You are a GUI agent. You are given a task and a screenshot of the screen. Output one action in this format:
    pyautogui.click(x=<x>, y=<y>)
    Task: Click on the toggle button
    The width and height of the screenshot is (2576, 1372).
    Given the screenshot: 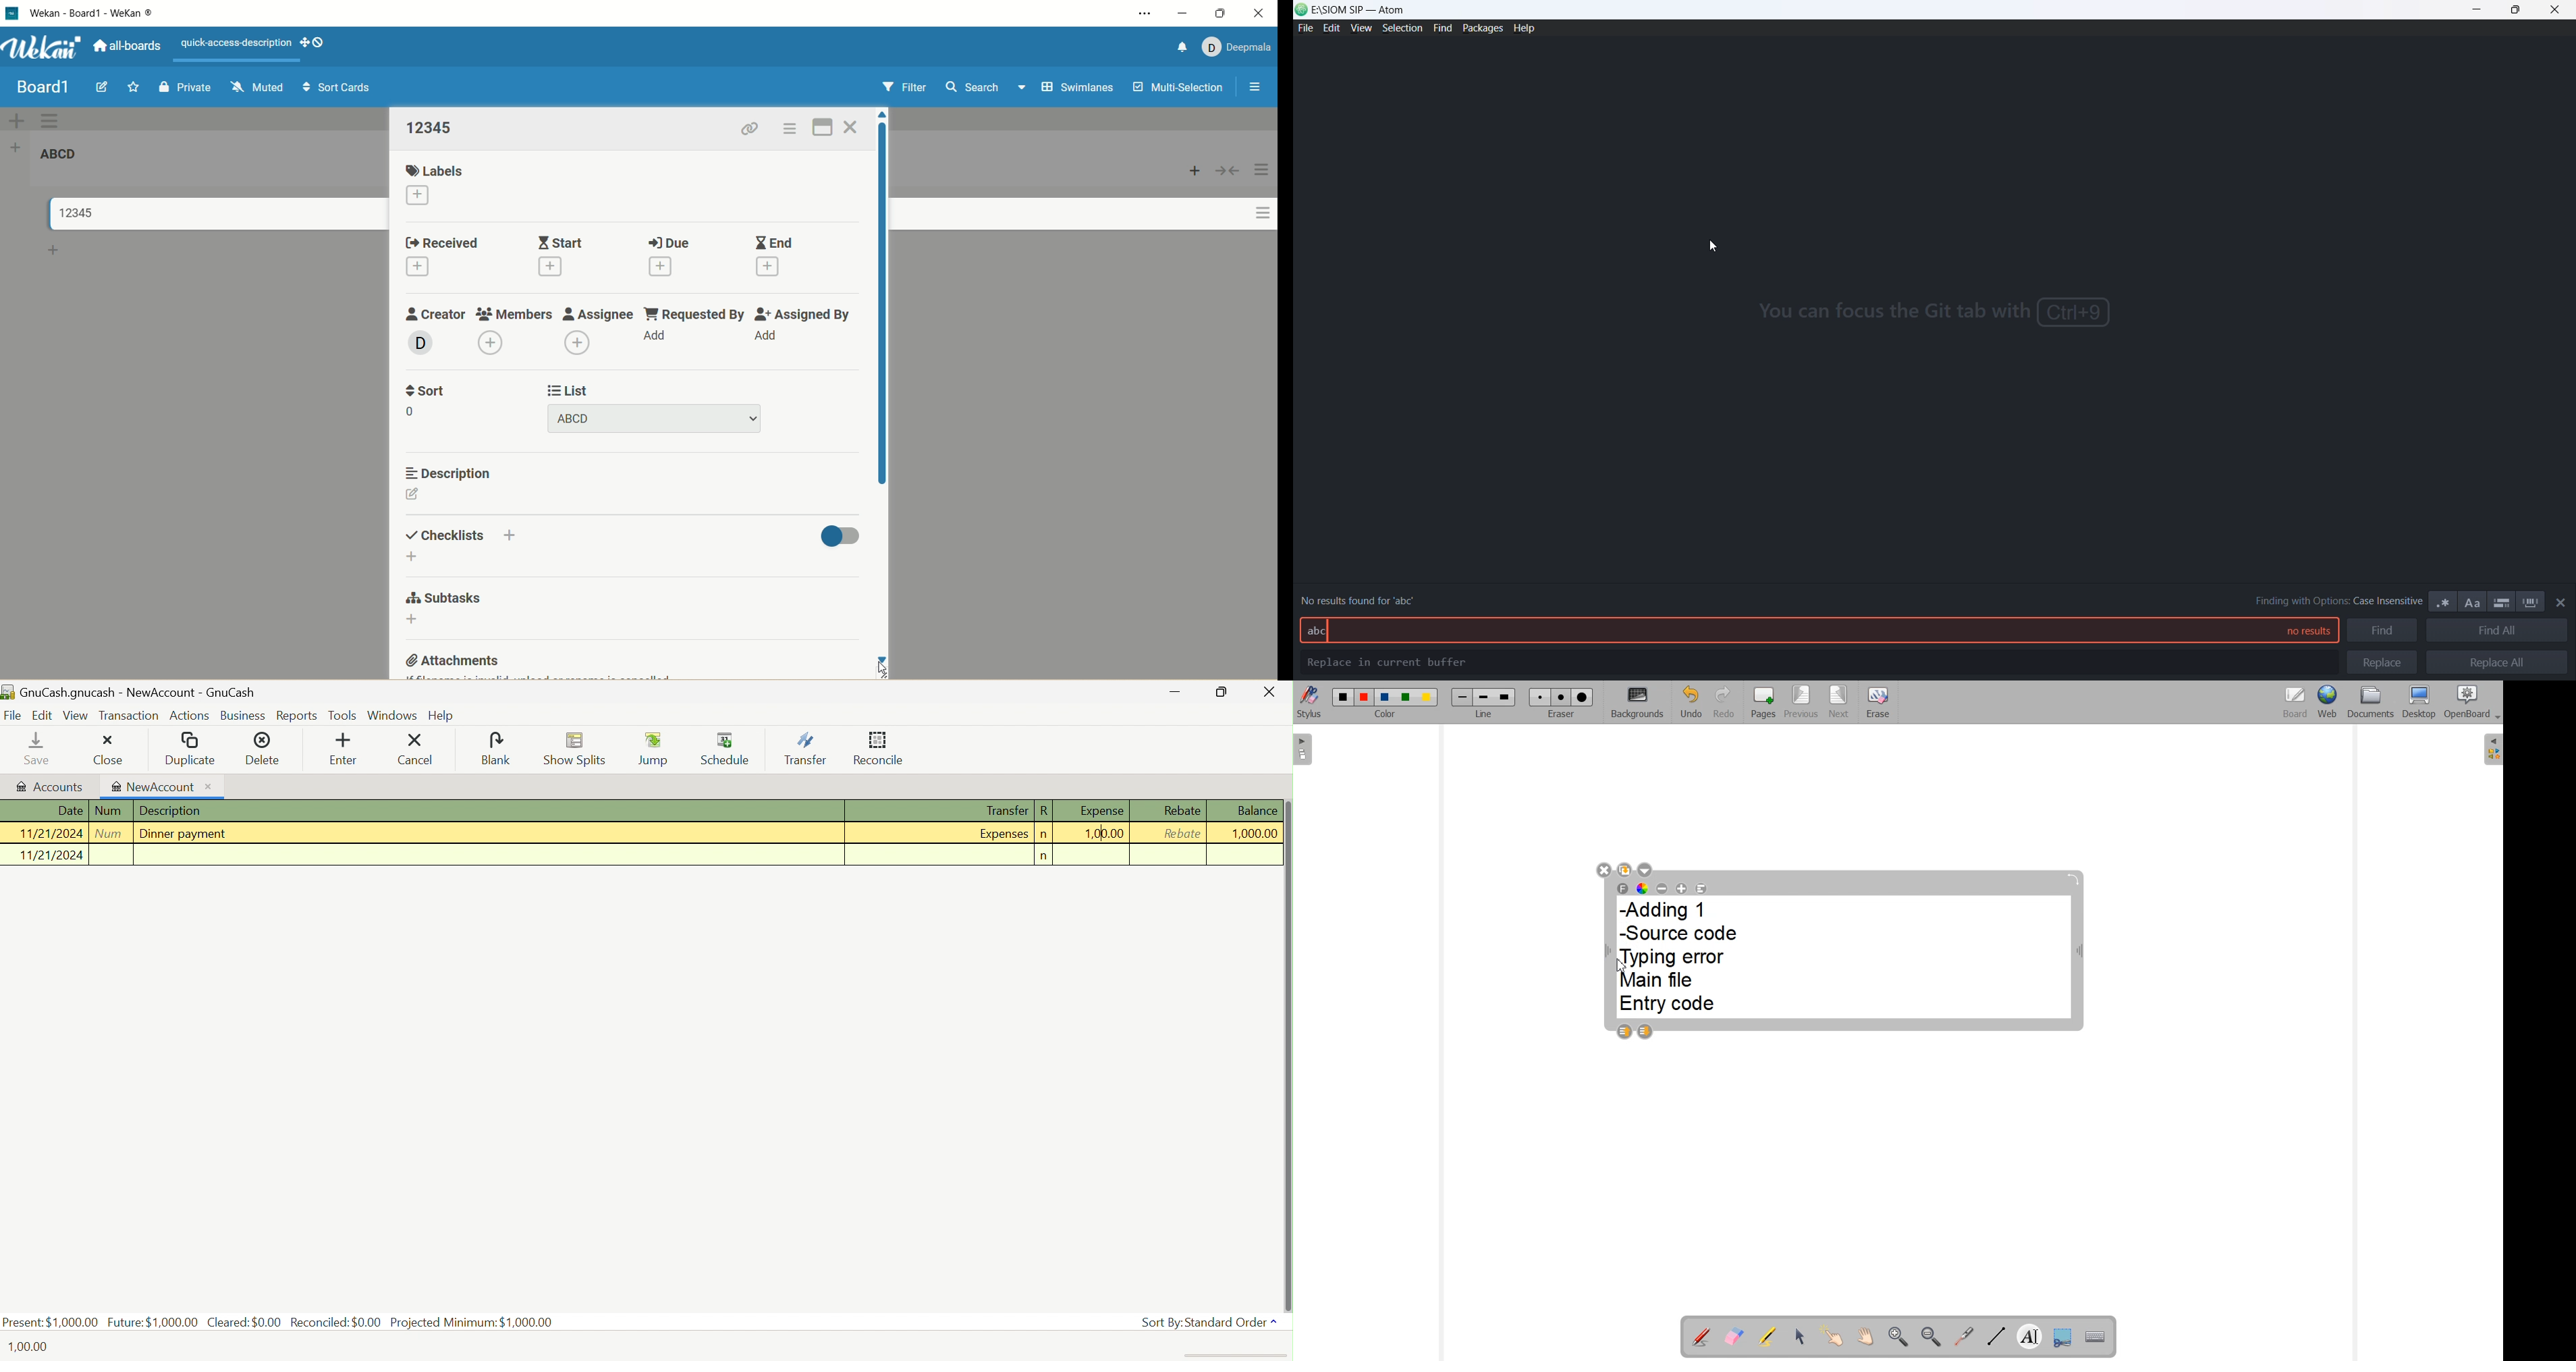 What is the action you would take?
    pyautogui.click(x=839, y=535)
    